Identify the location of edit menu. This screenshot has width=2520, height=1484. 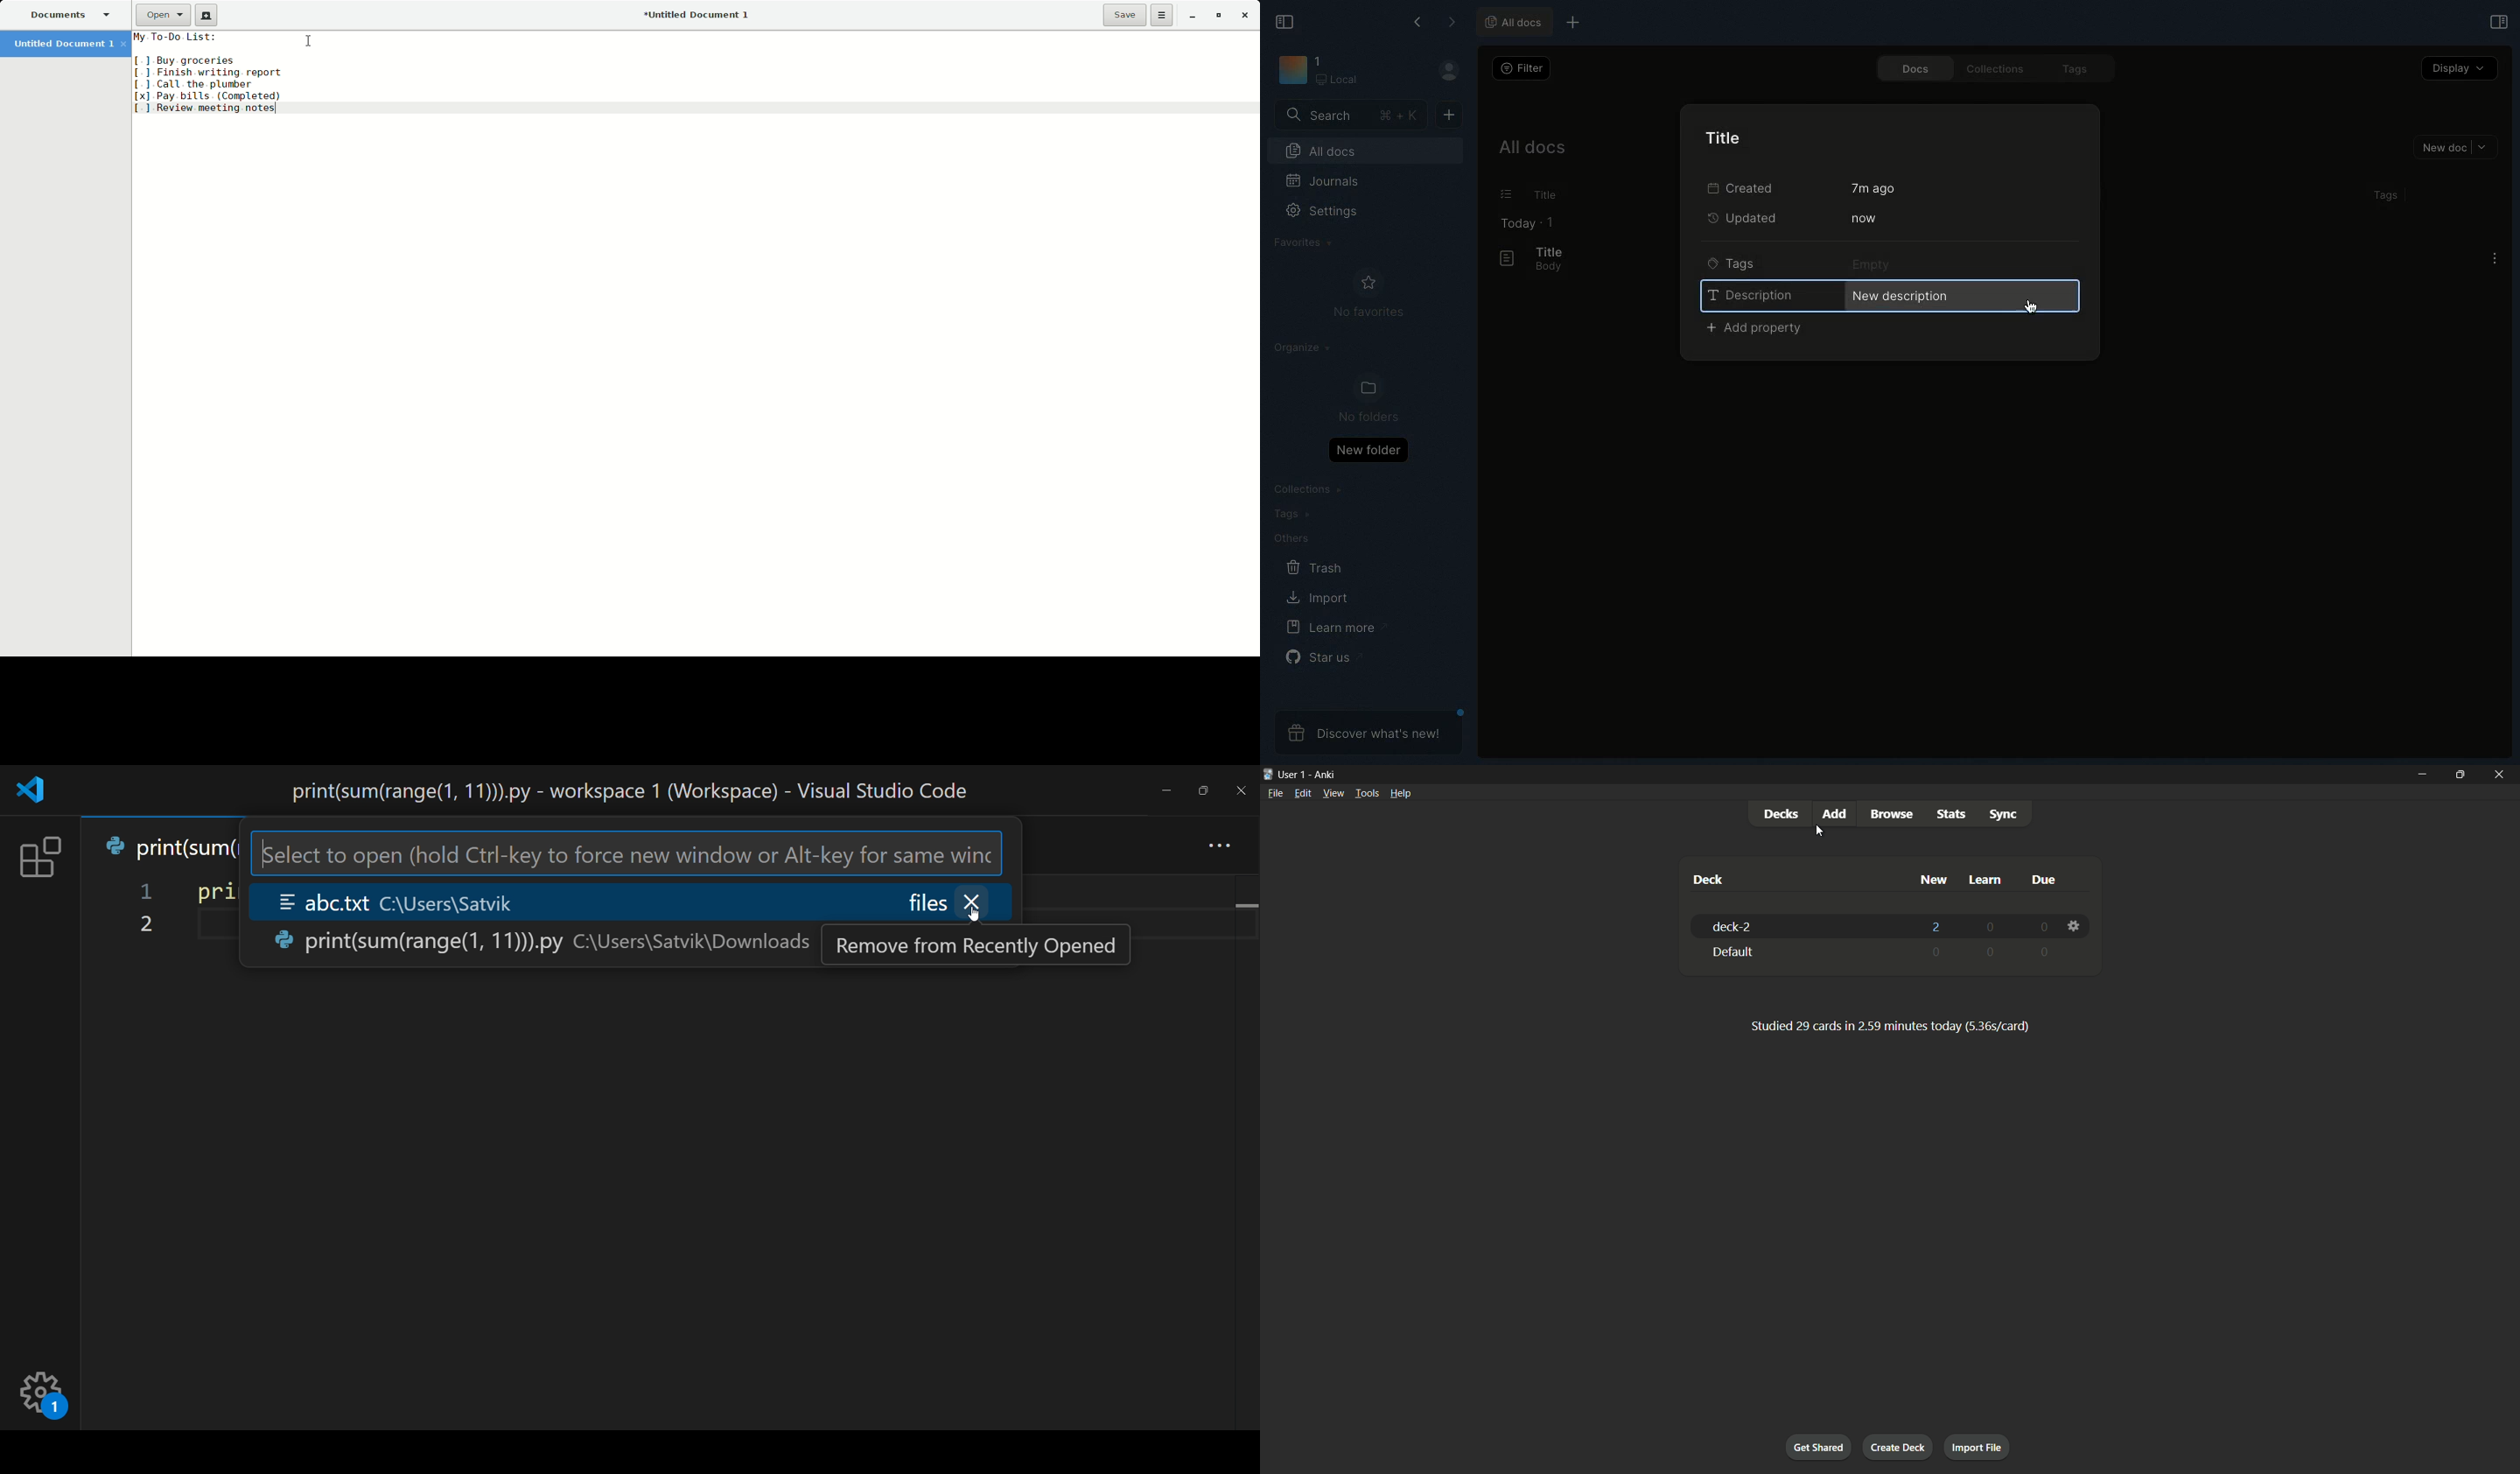
(1302, 793).